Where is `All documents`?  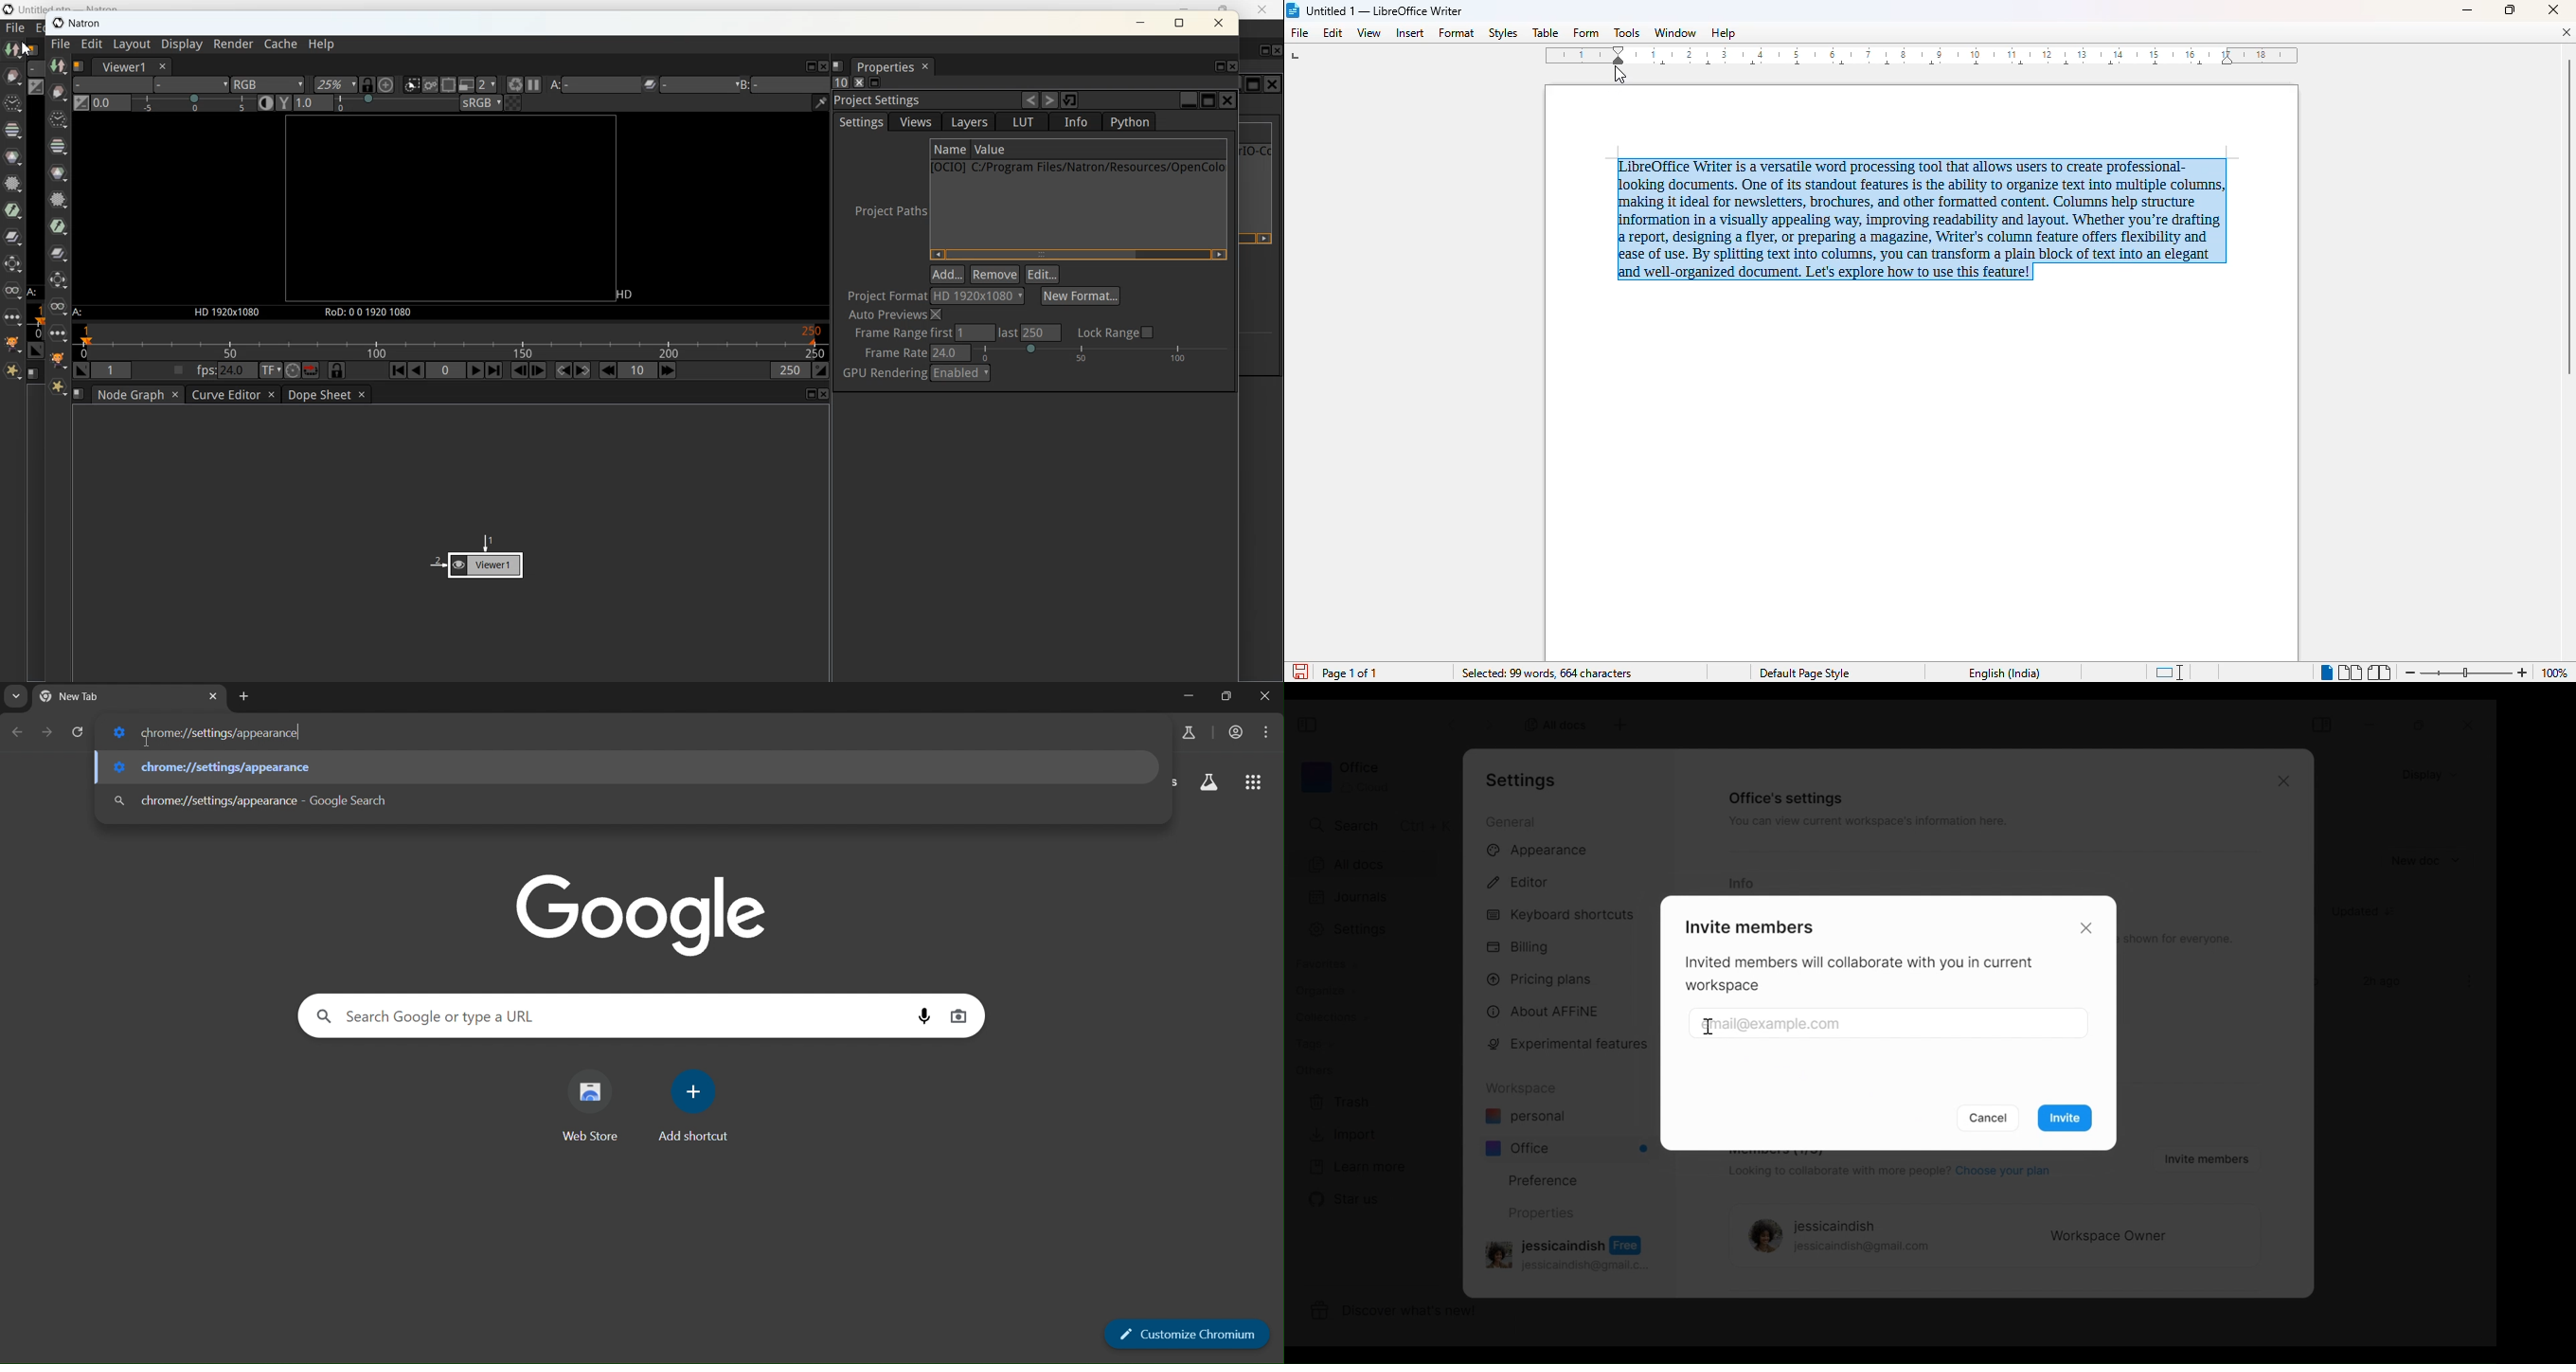
All documents is located at coordinates (1551, 724).